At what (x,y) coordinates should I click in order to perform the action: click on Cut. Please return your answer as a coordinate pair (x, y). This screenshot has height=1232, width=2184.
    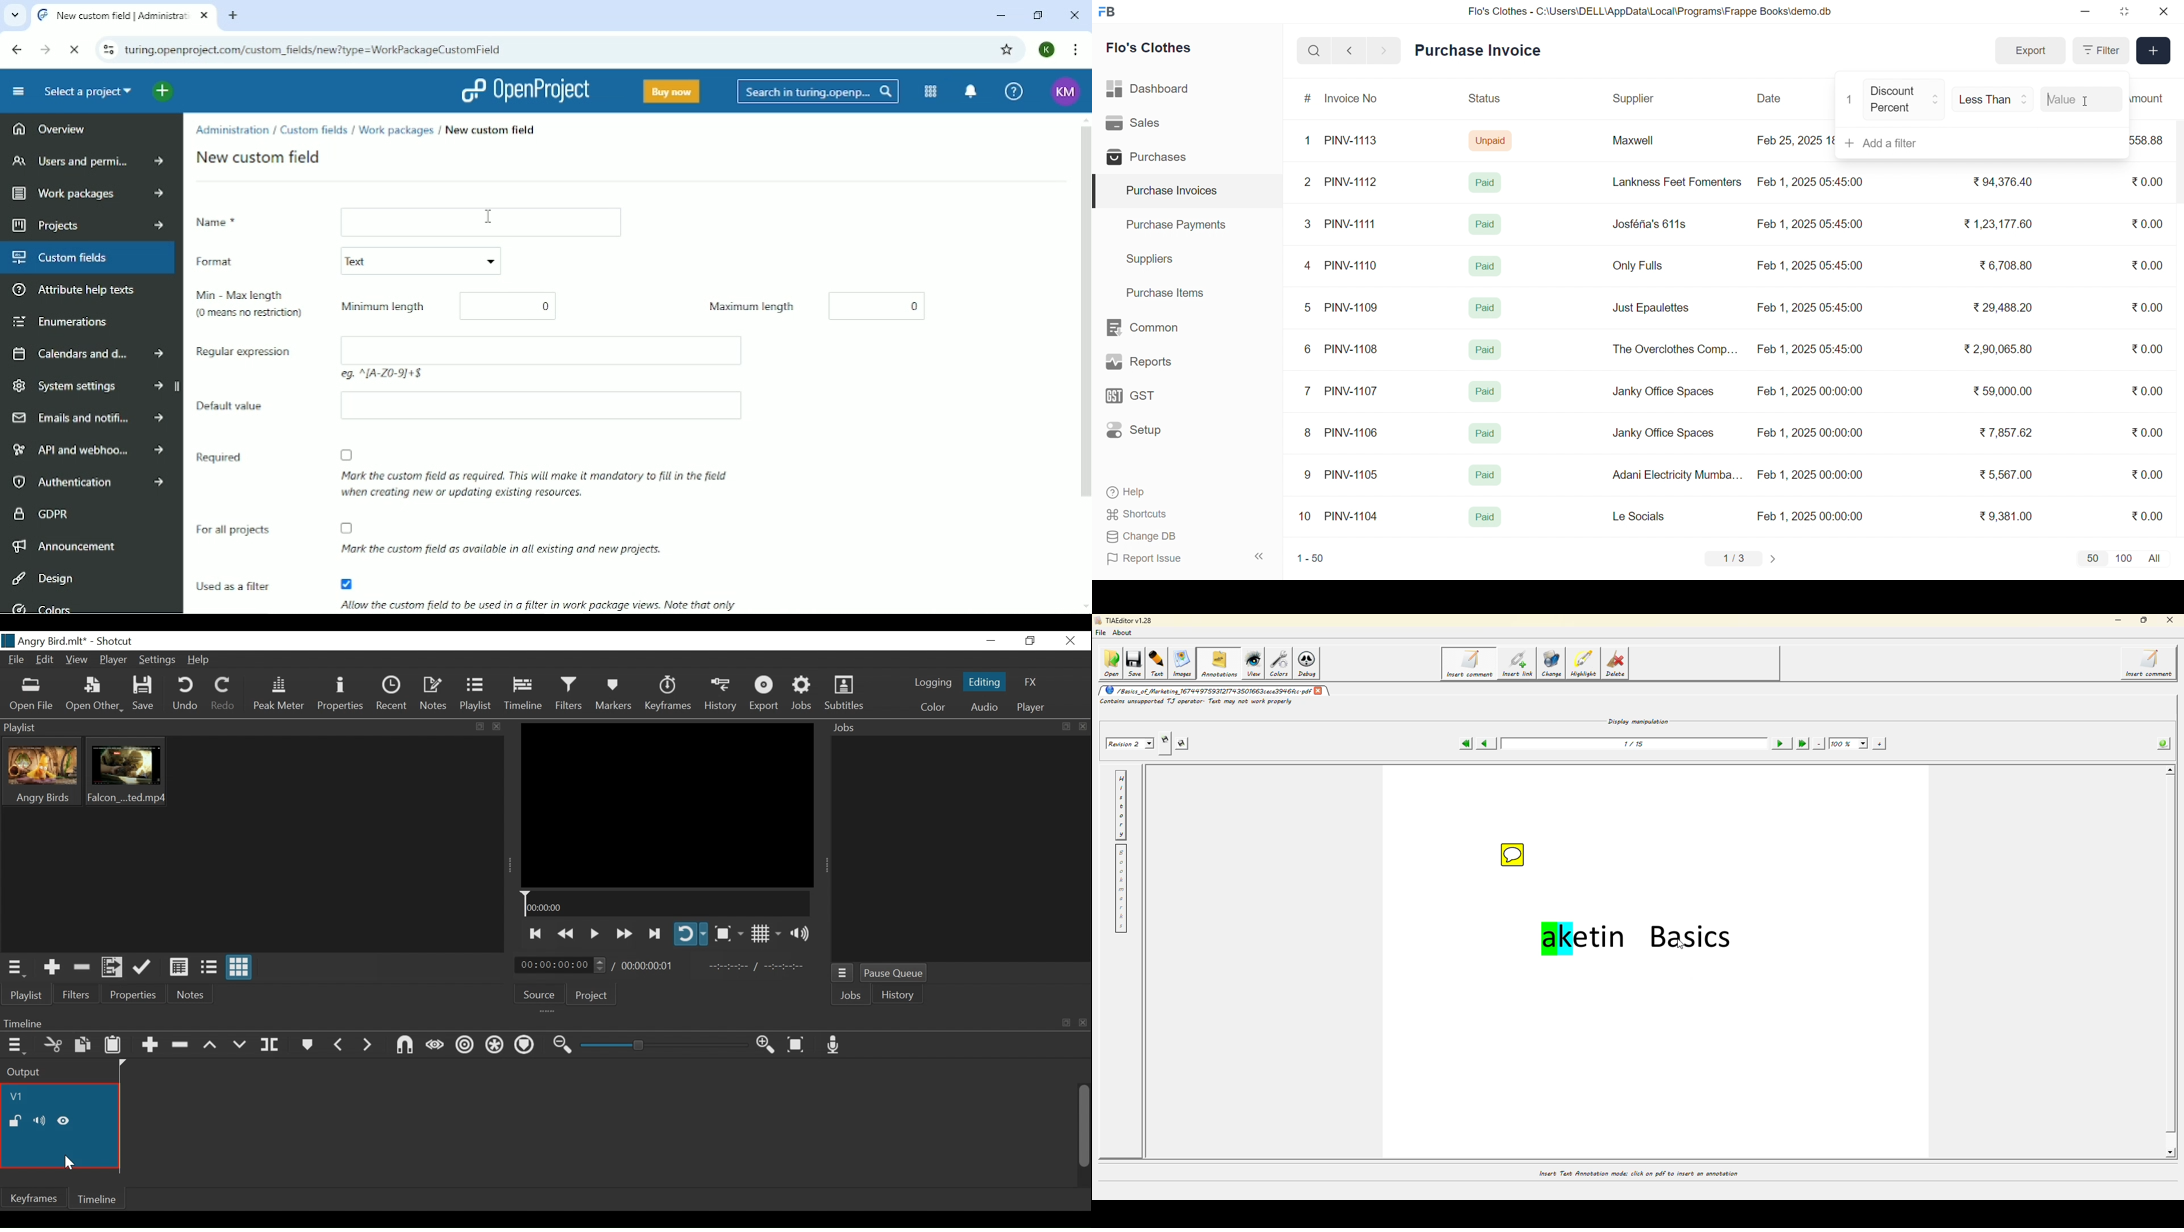
    Looking at the image, I should click on (53, 1045).